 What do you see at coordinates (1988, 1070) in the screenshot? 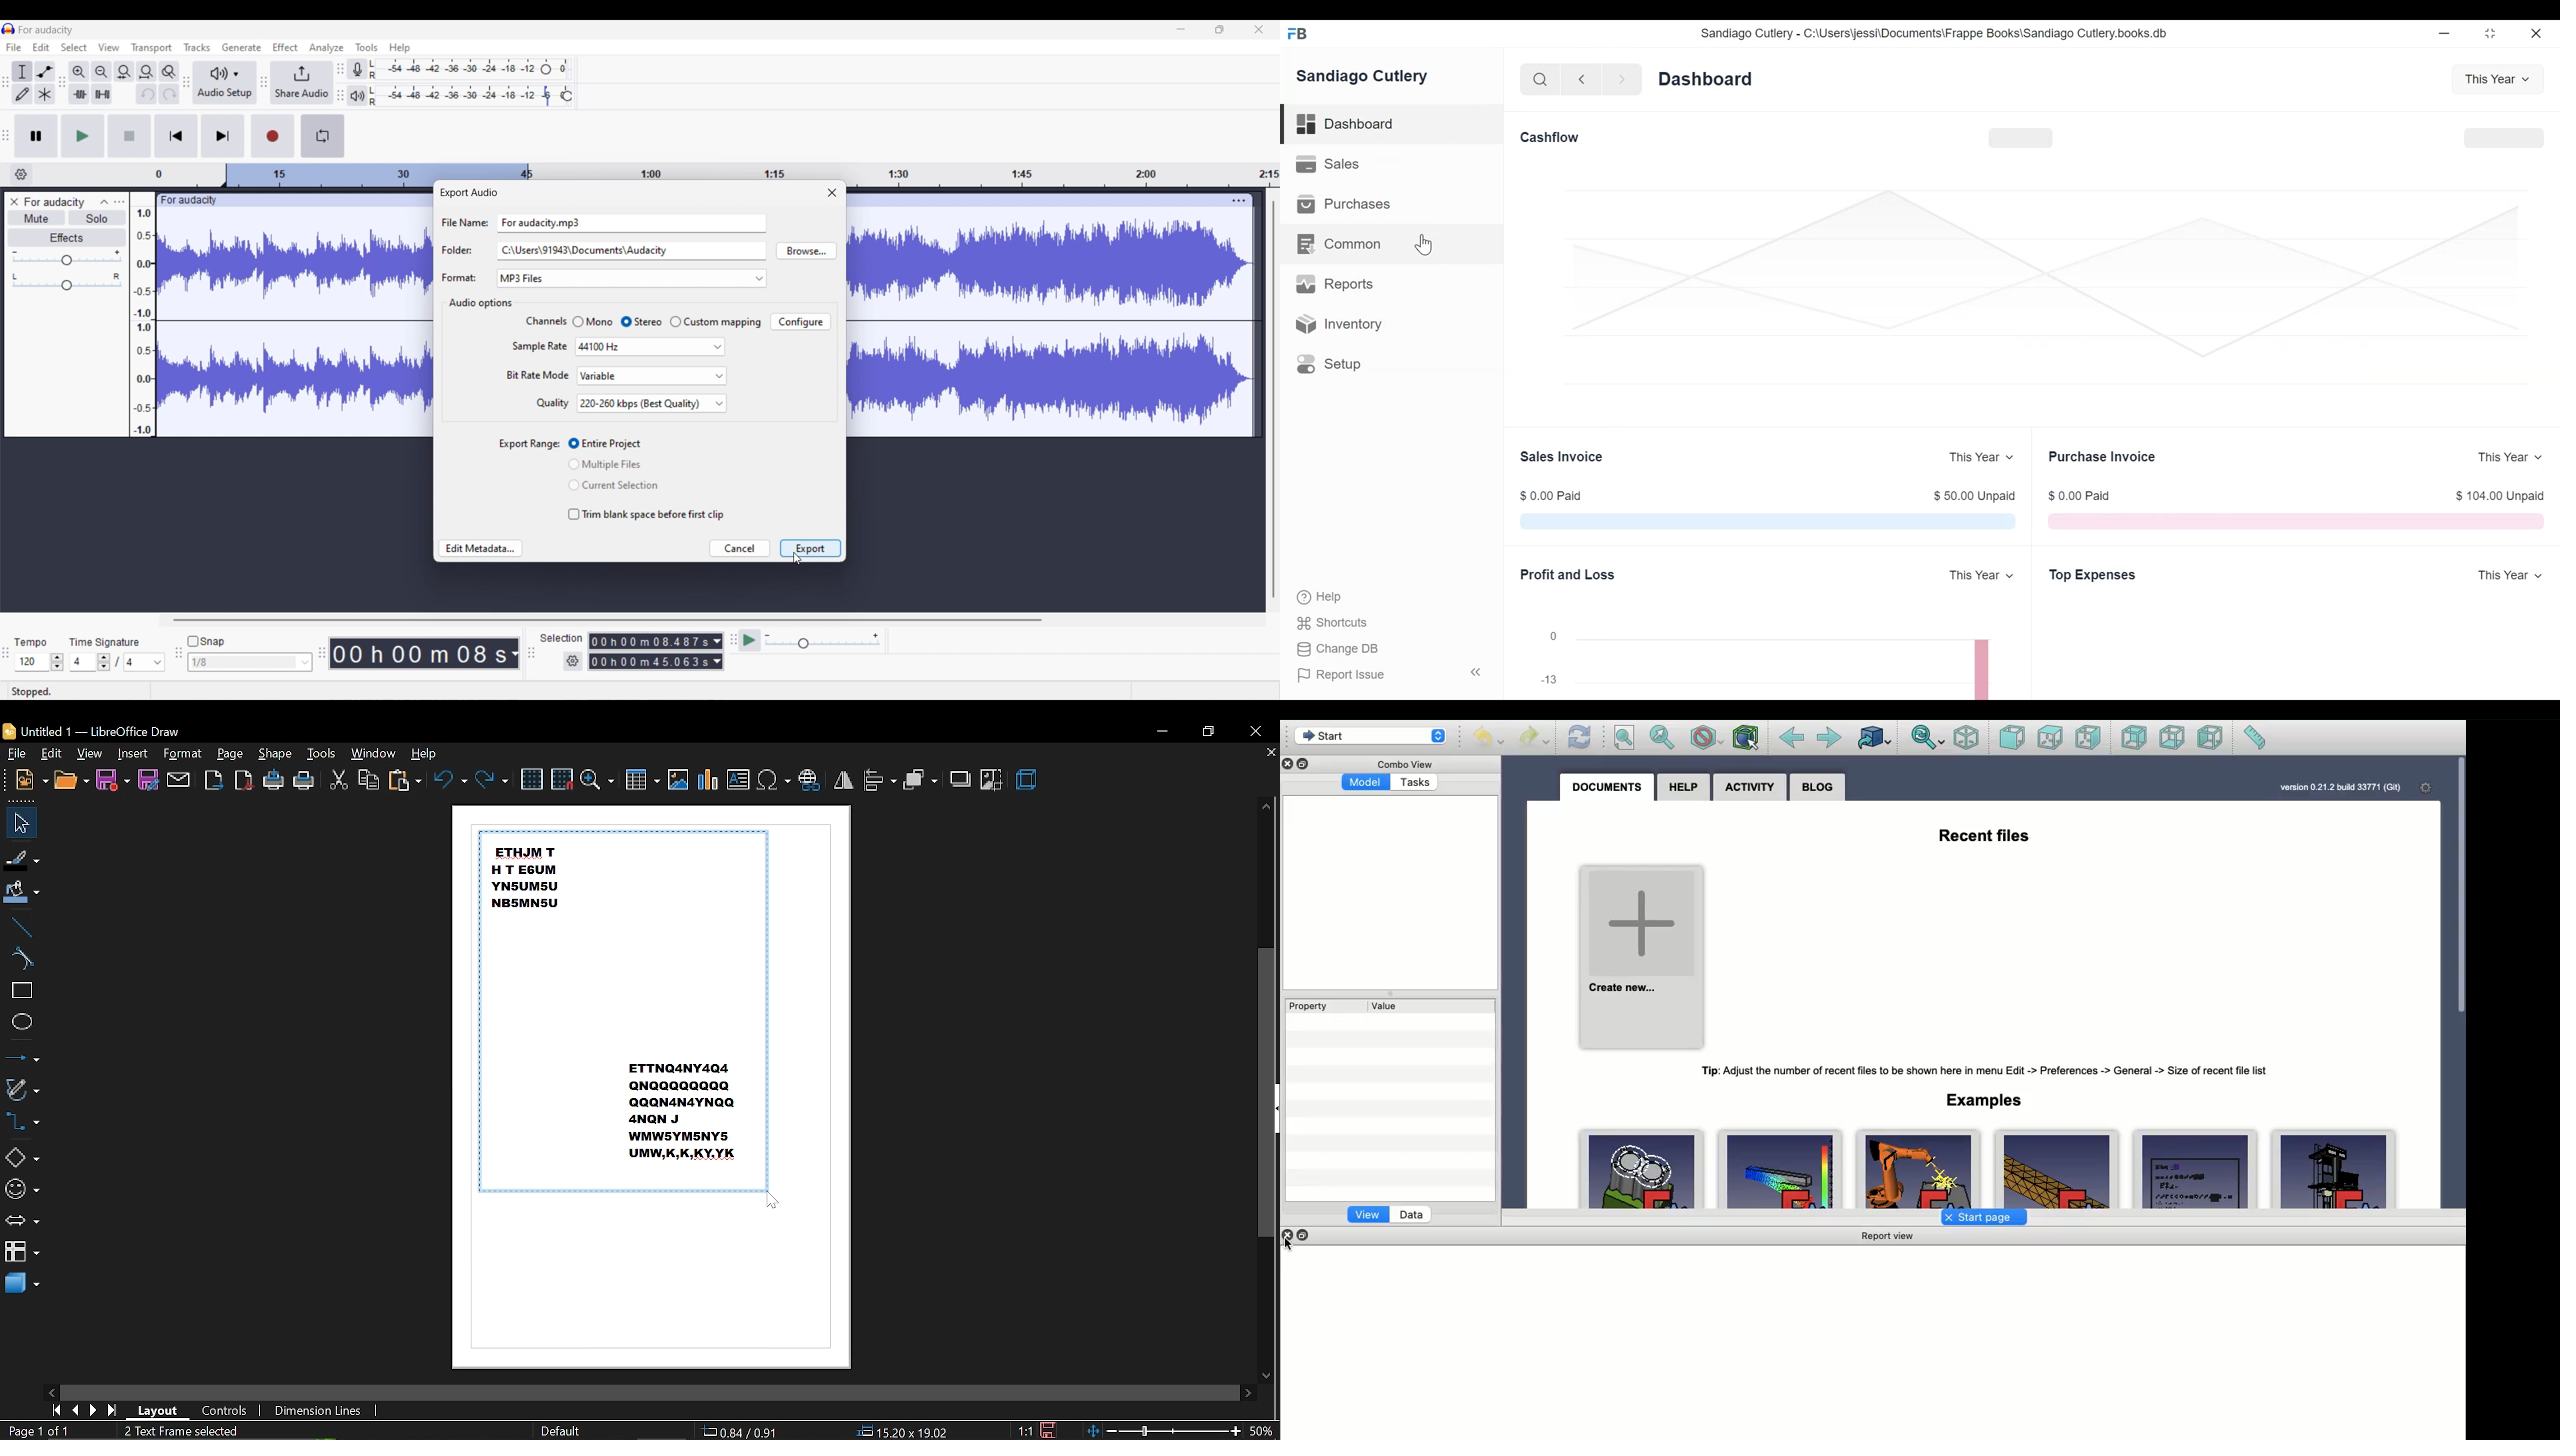
I see `Tip: Adjust the number of recent files to be shown here in menu Edit -> Preferences -> General -> Size of recent file list` at bounding box center [1988, 1070].